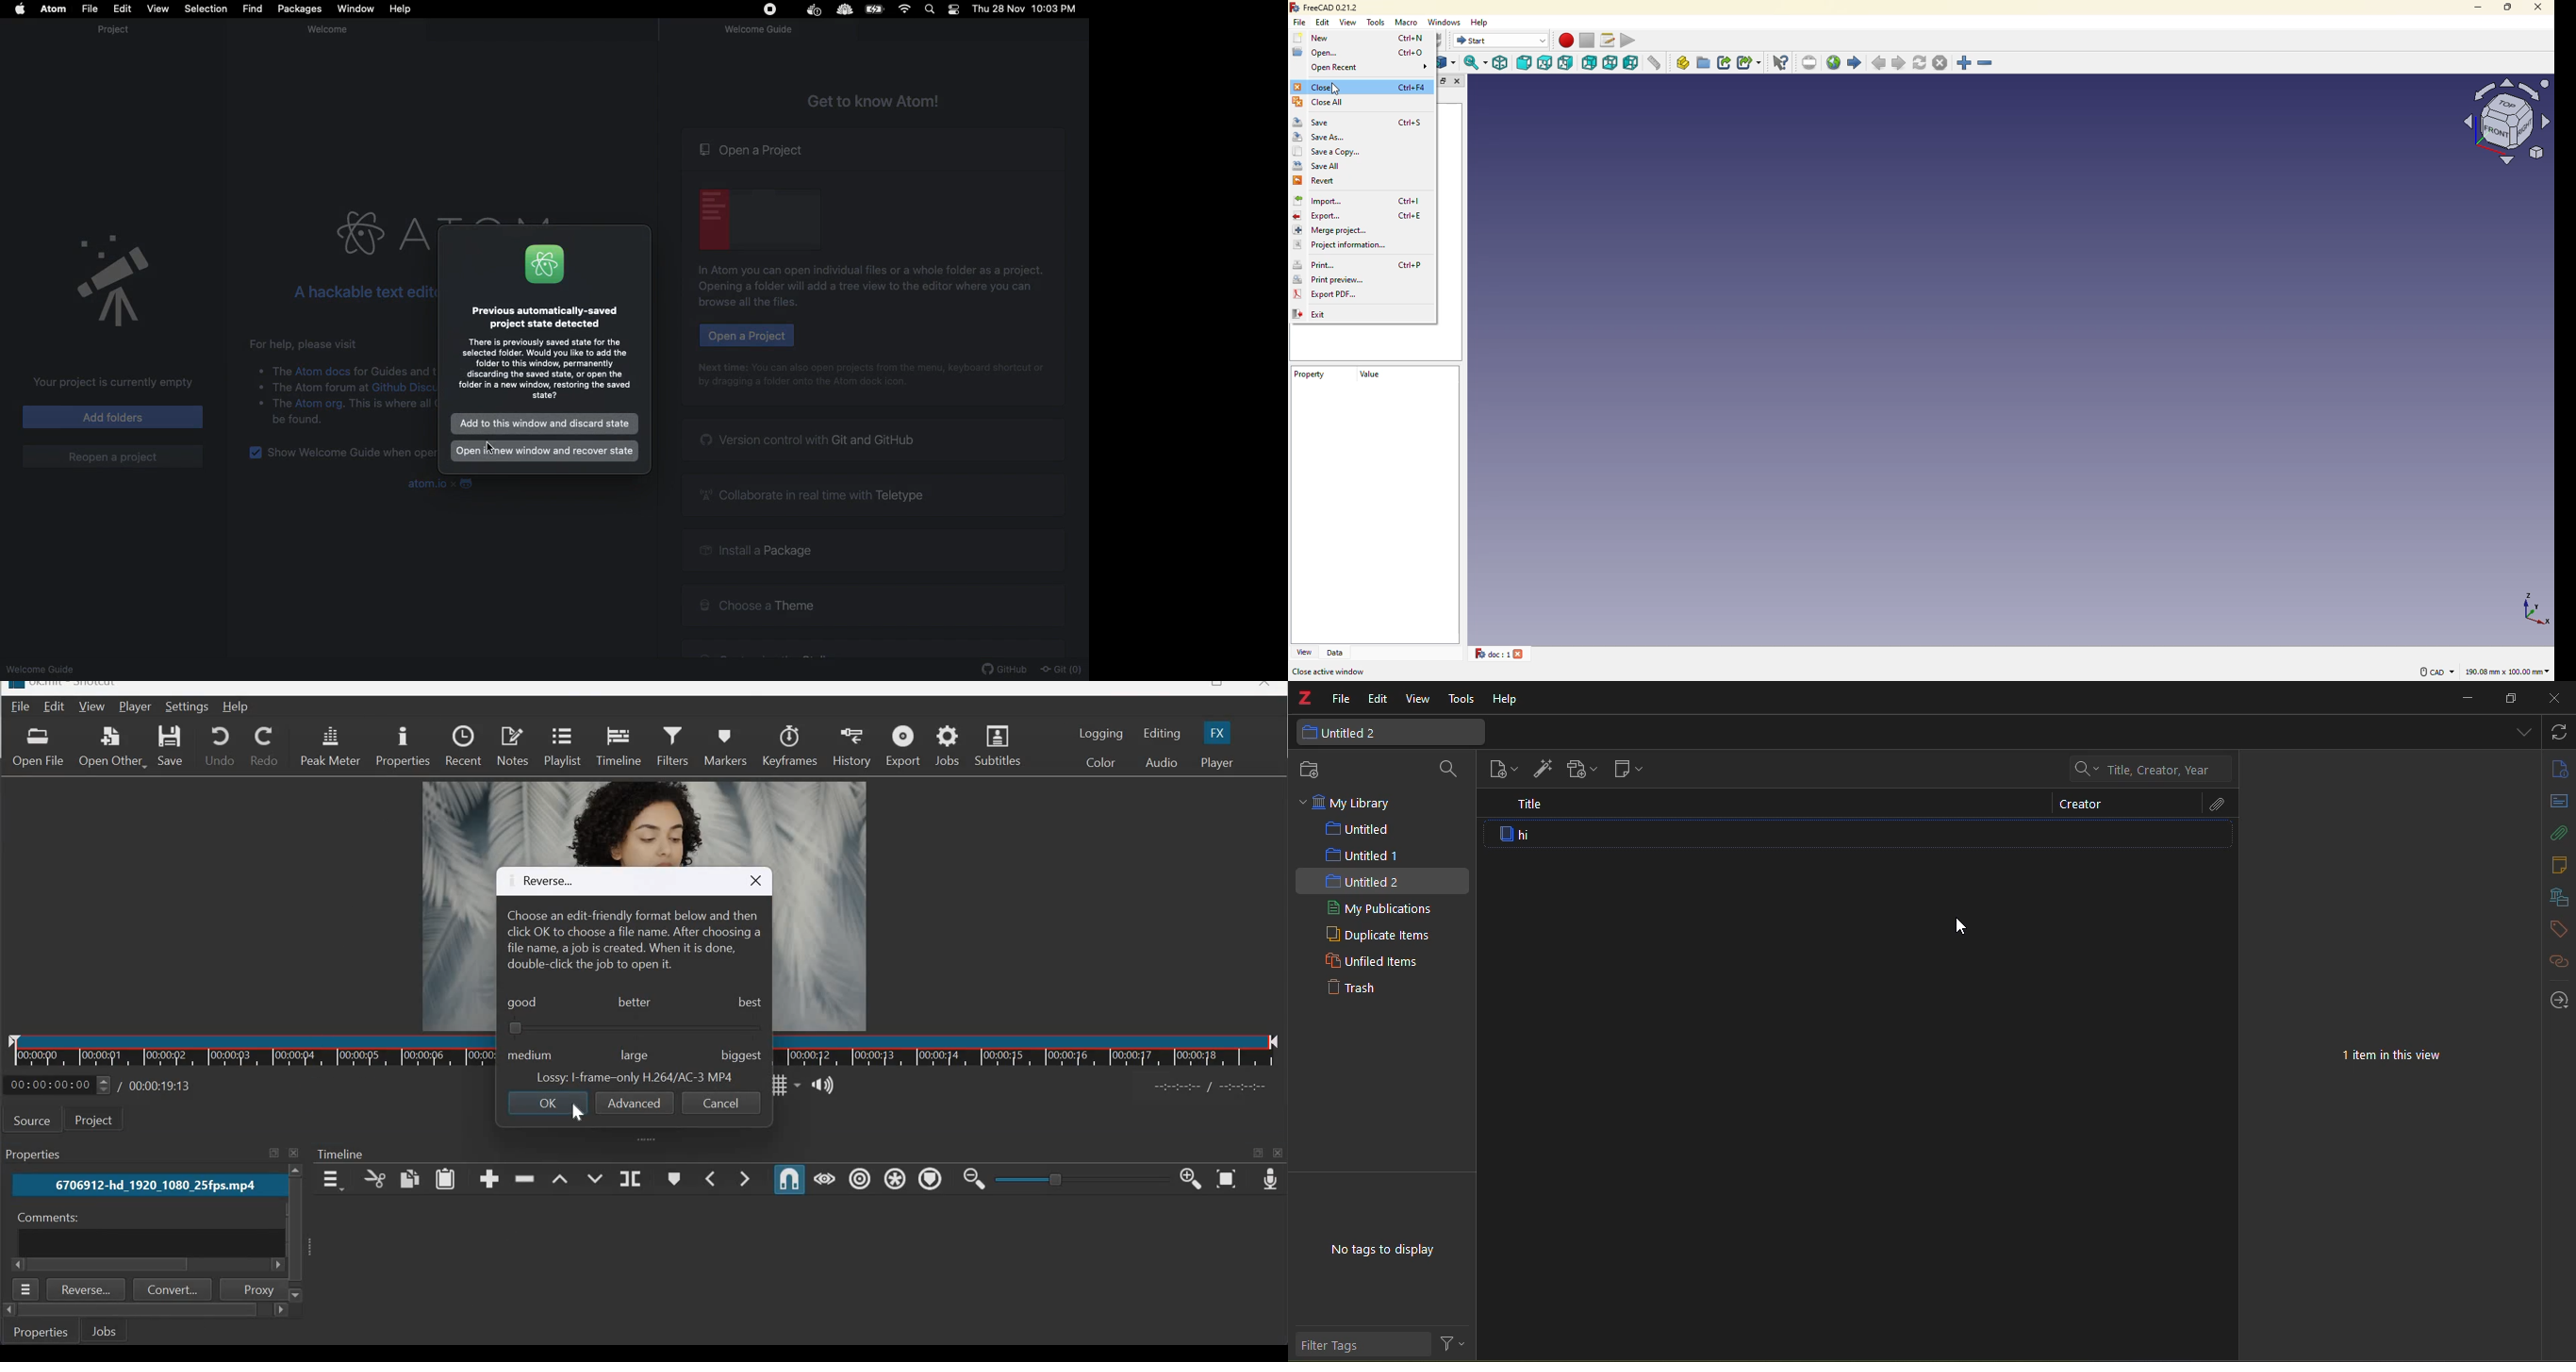  I want to click on data, so click(1336, 653).